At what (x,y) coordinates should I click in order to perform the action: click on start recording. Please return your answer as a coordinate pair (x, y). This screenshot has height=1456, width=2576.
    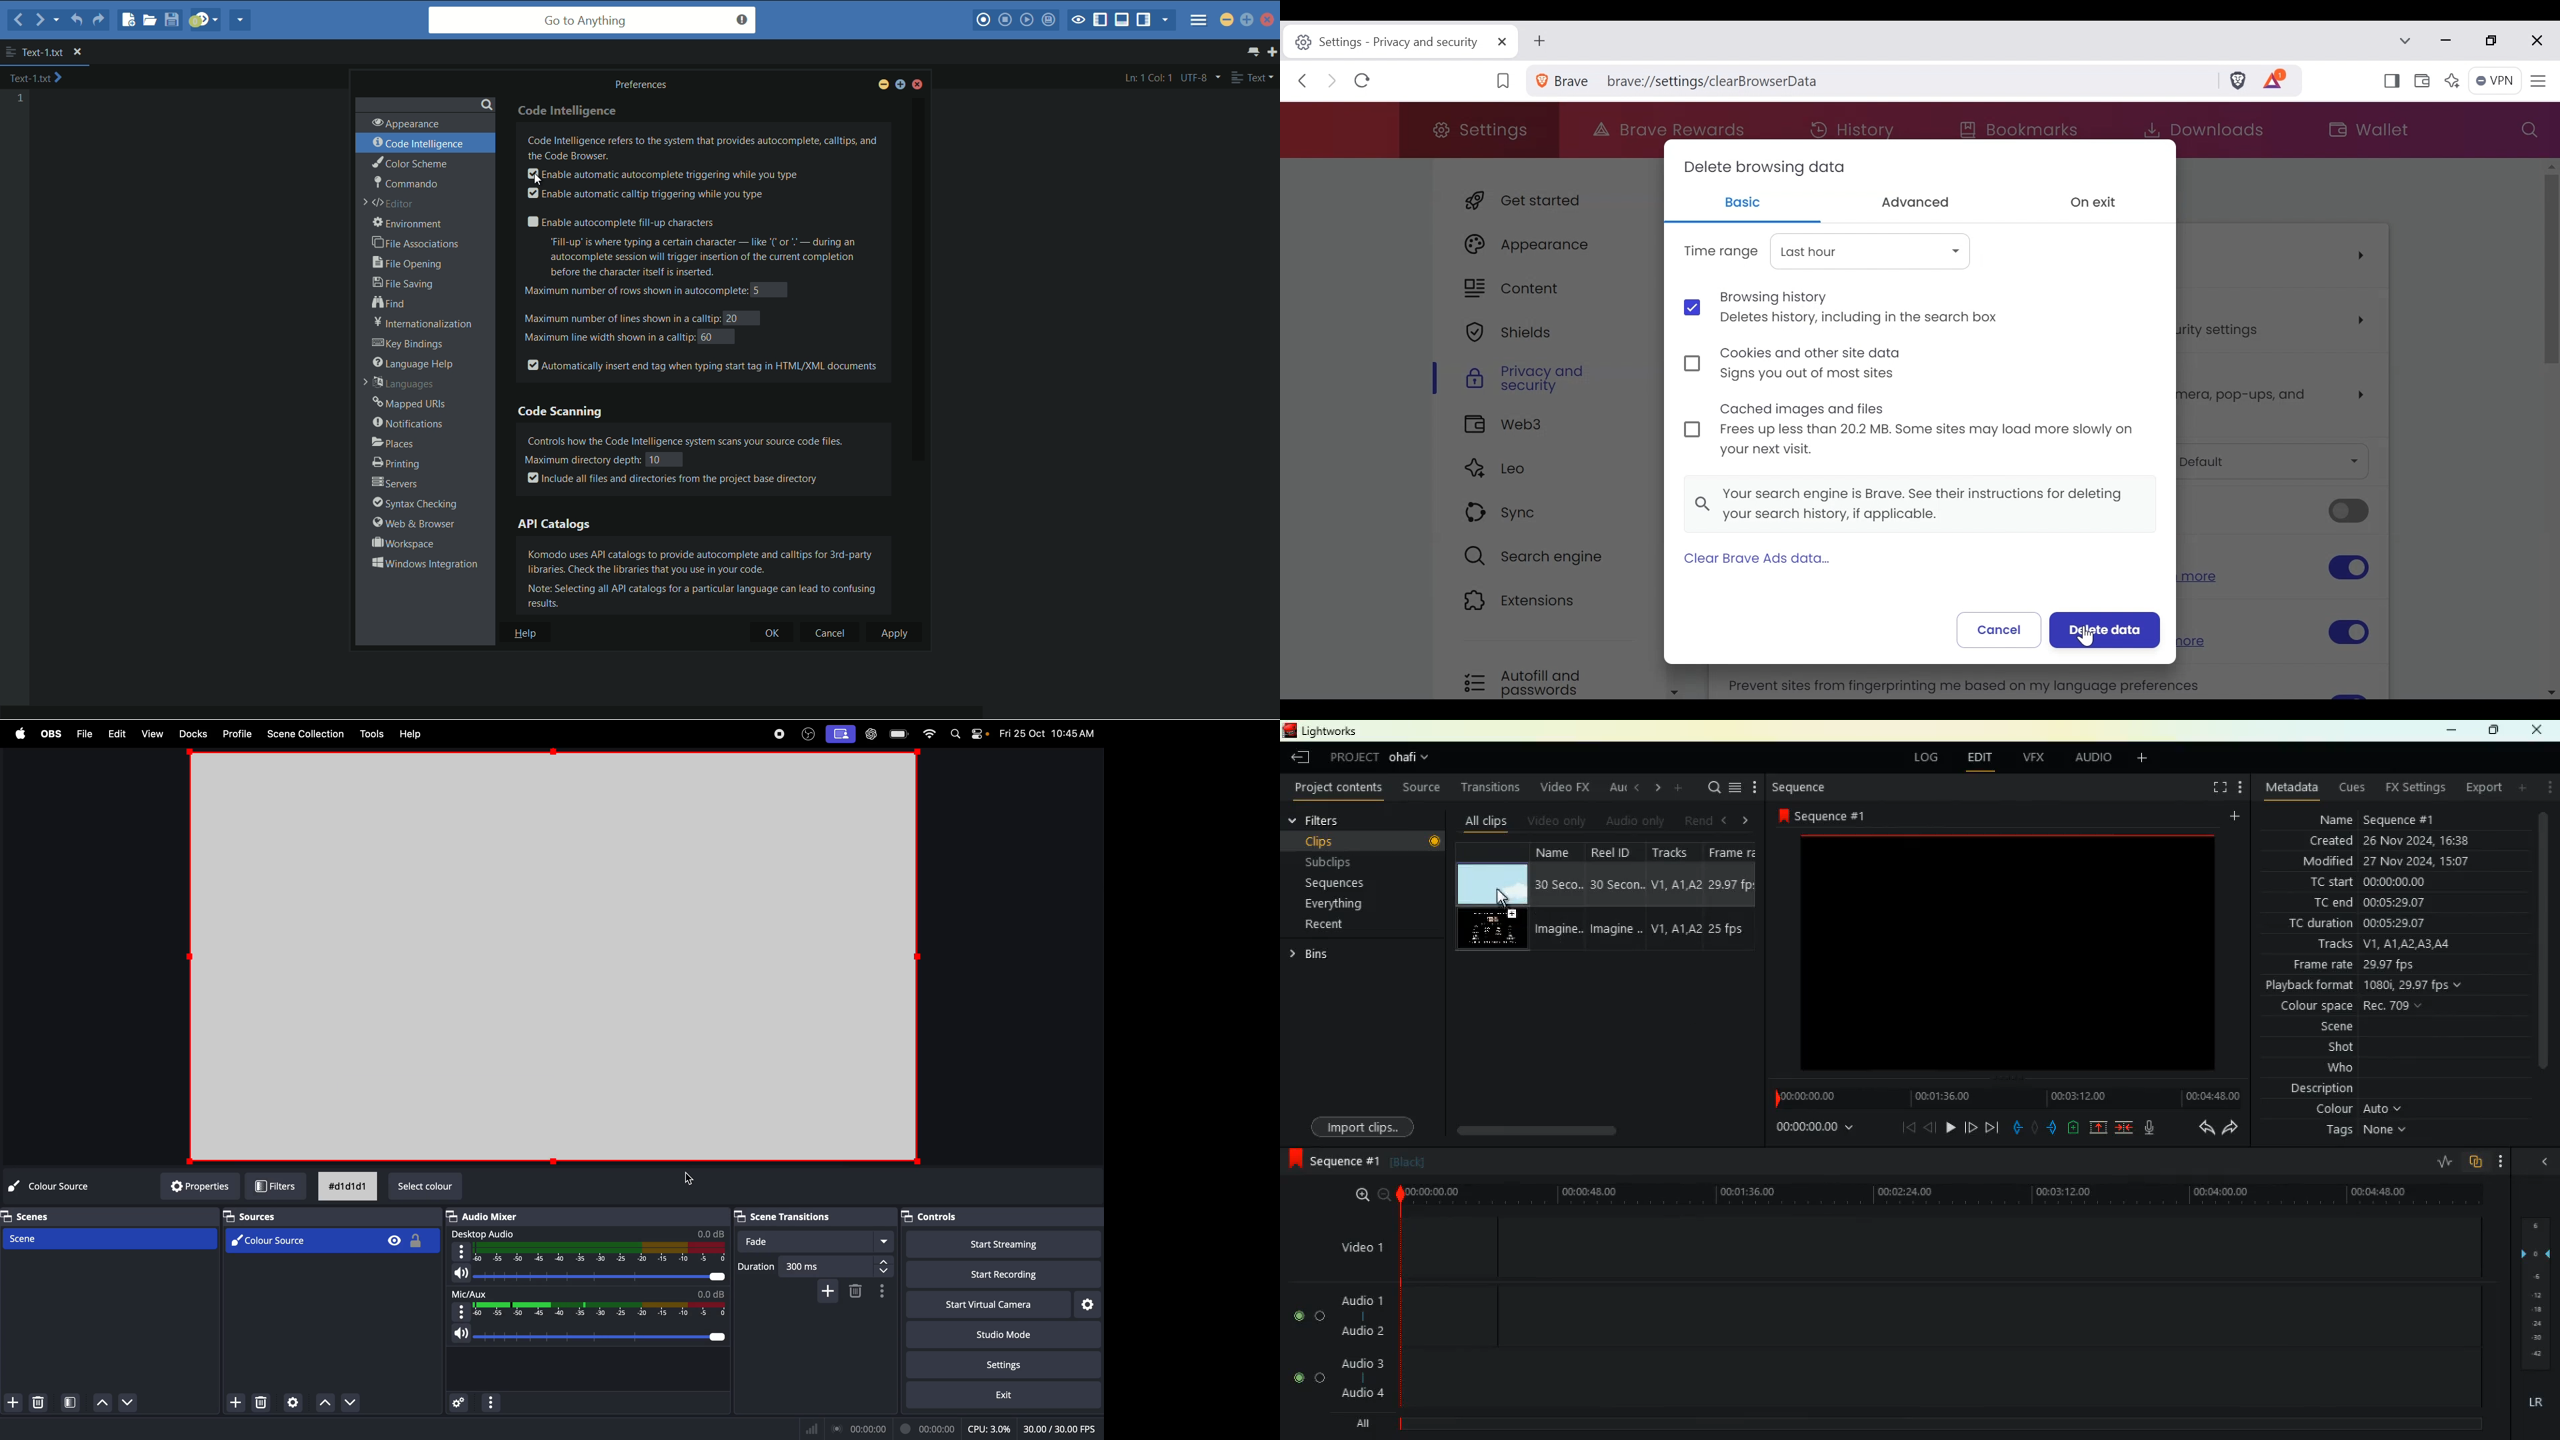
    Looking at the image, I should click on (994, 1273).